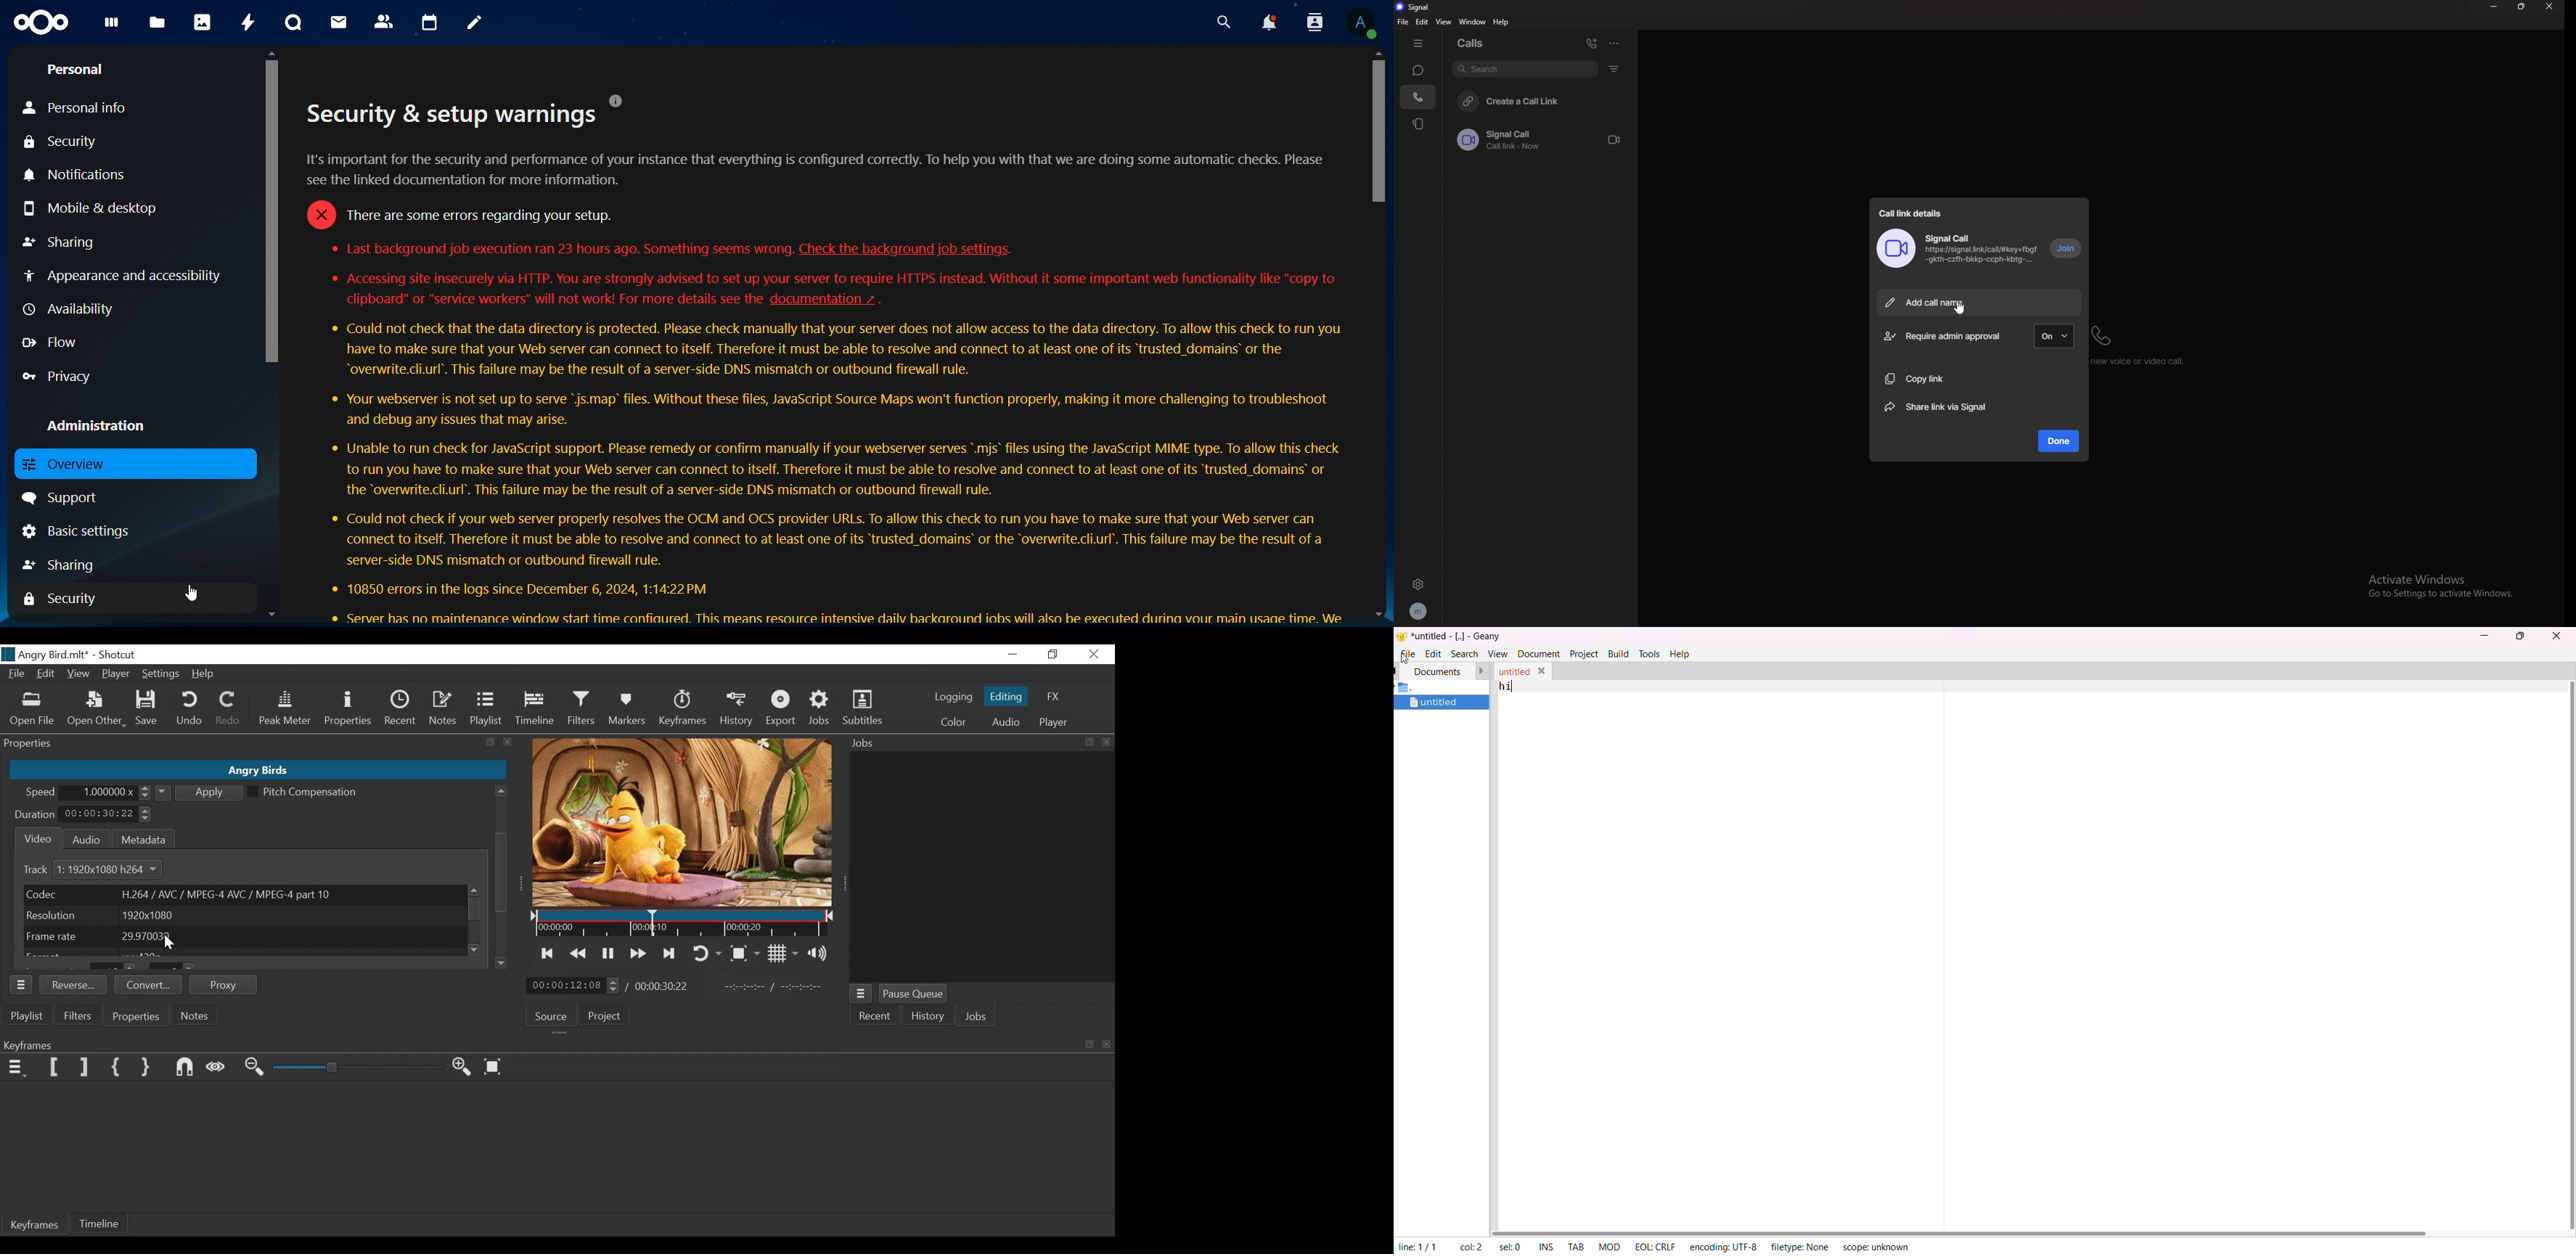  Describe the element at coordinates (62, 598) in the screenshot. I see `security` at that location.